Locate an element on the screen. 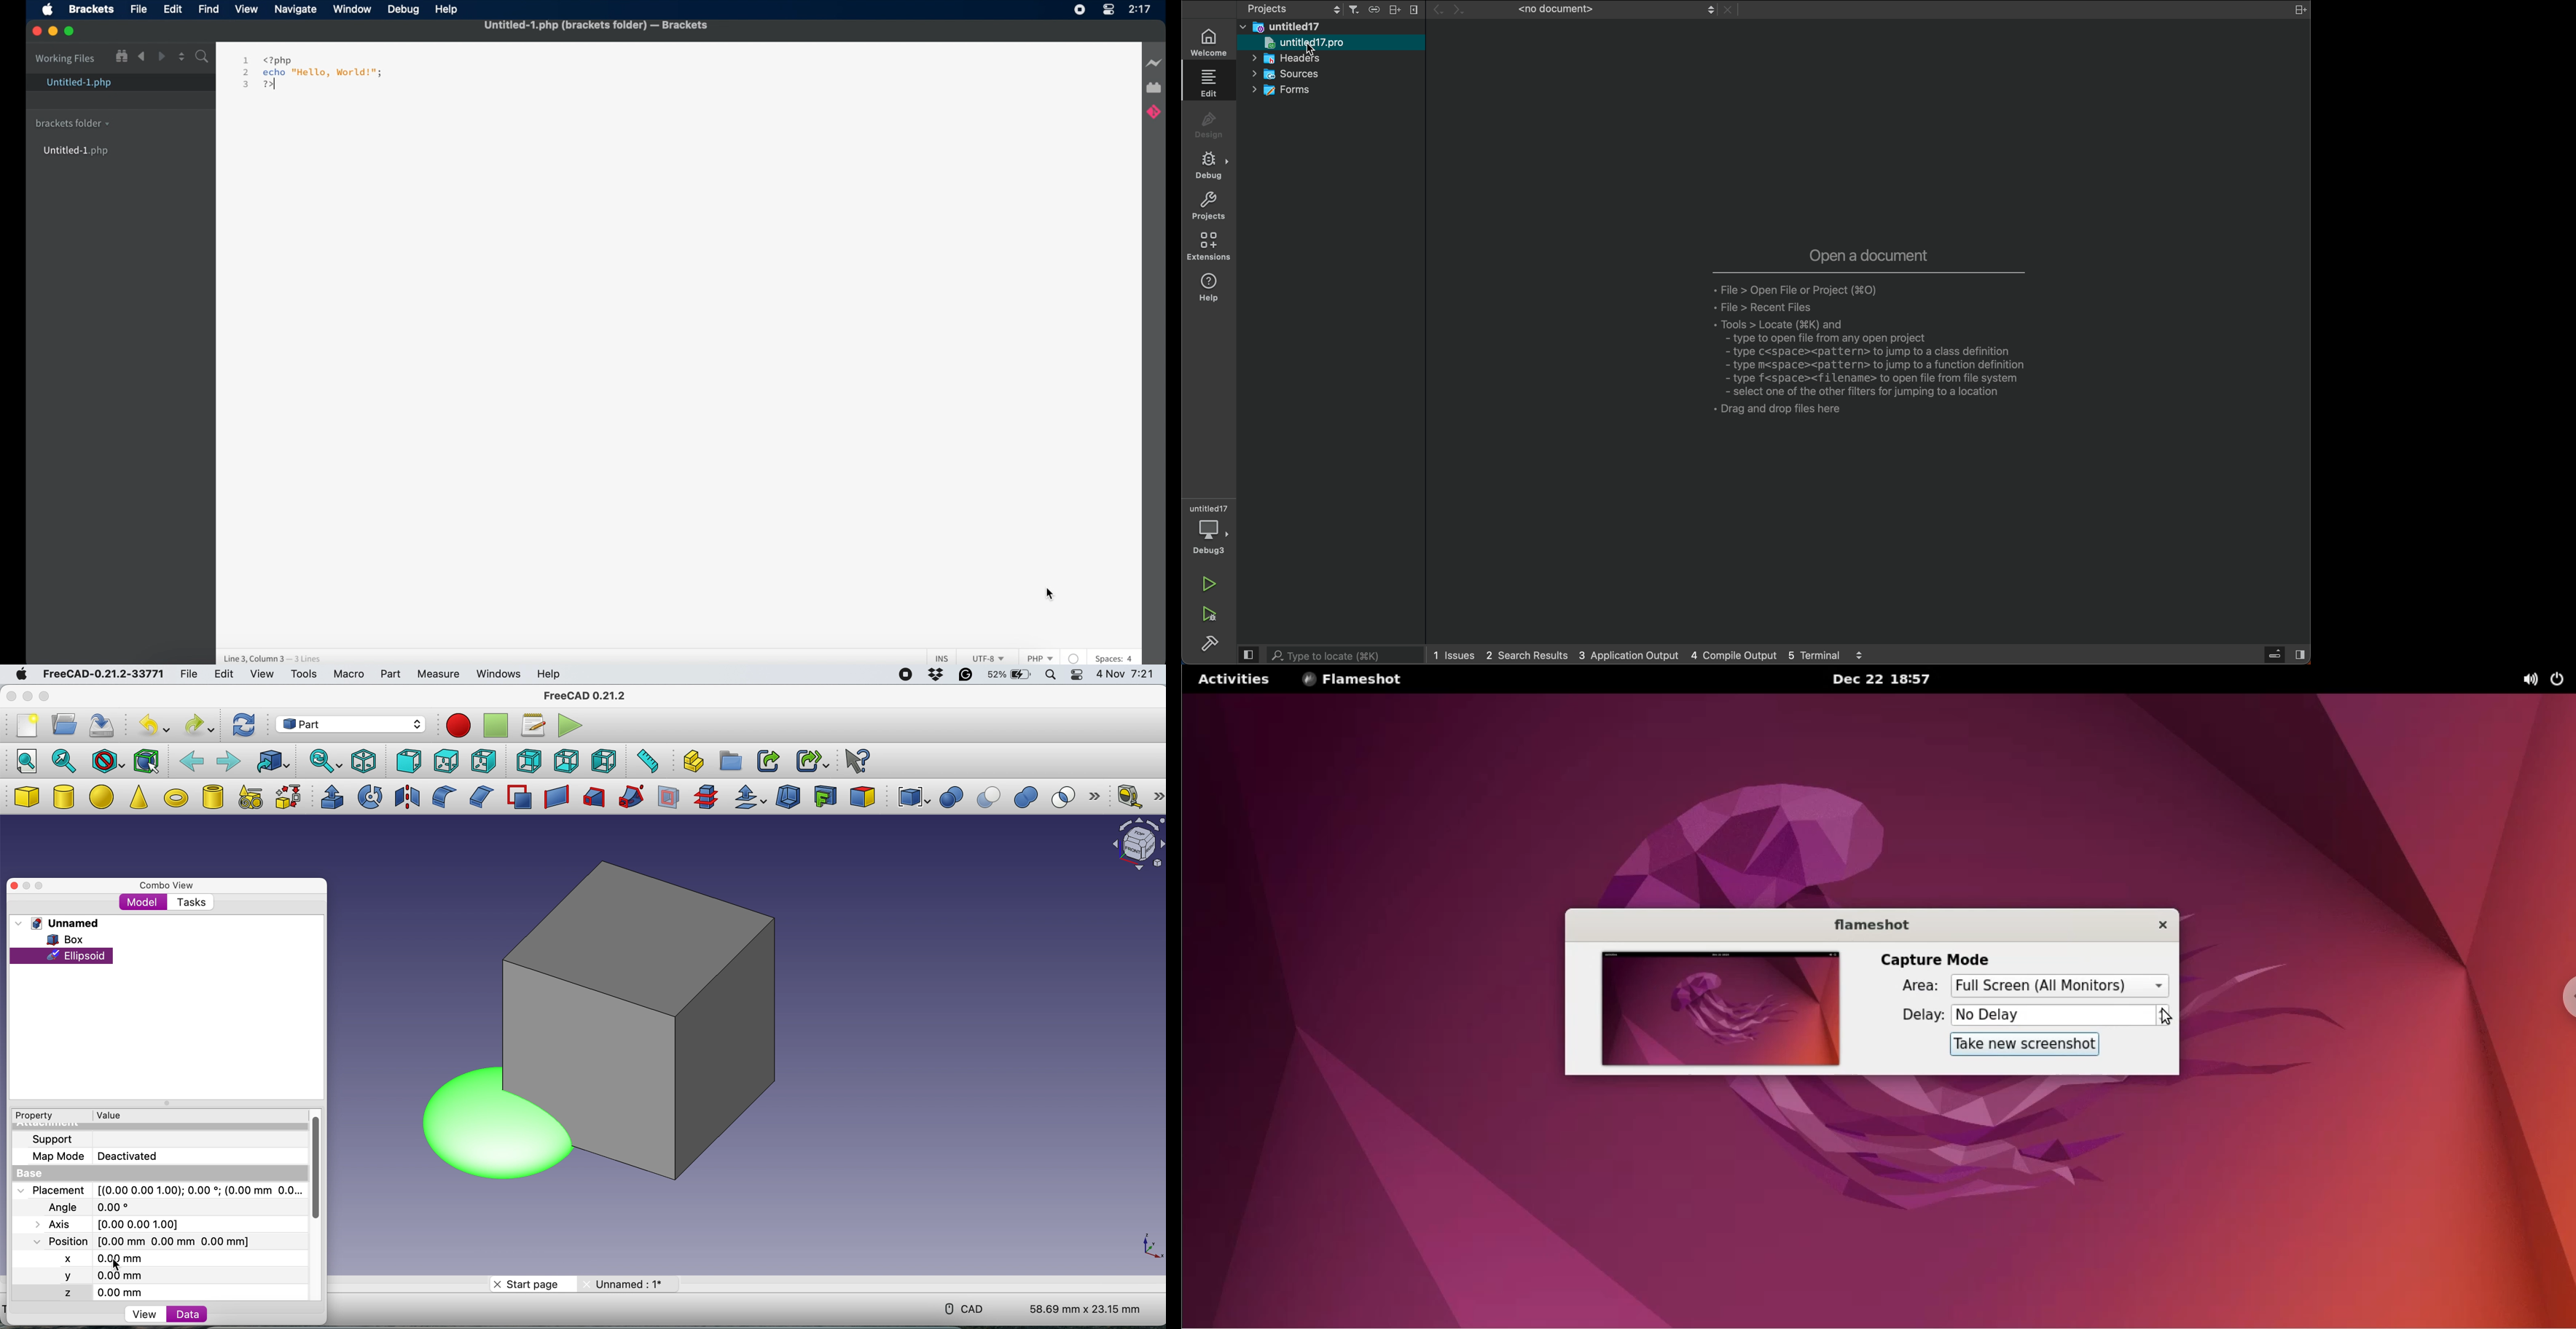 The height and width of the screenshot is (1344, 2576). forms is located at coordinates (1299, 91).